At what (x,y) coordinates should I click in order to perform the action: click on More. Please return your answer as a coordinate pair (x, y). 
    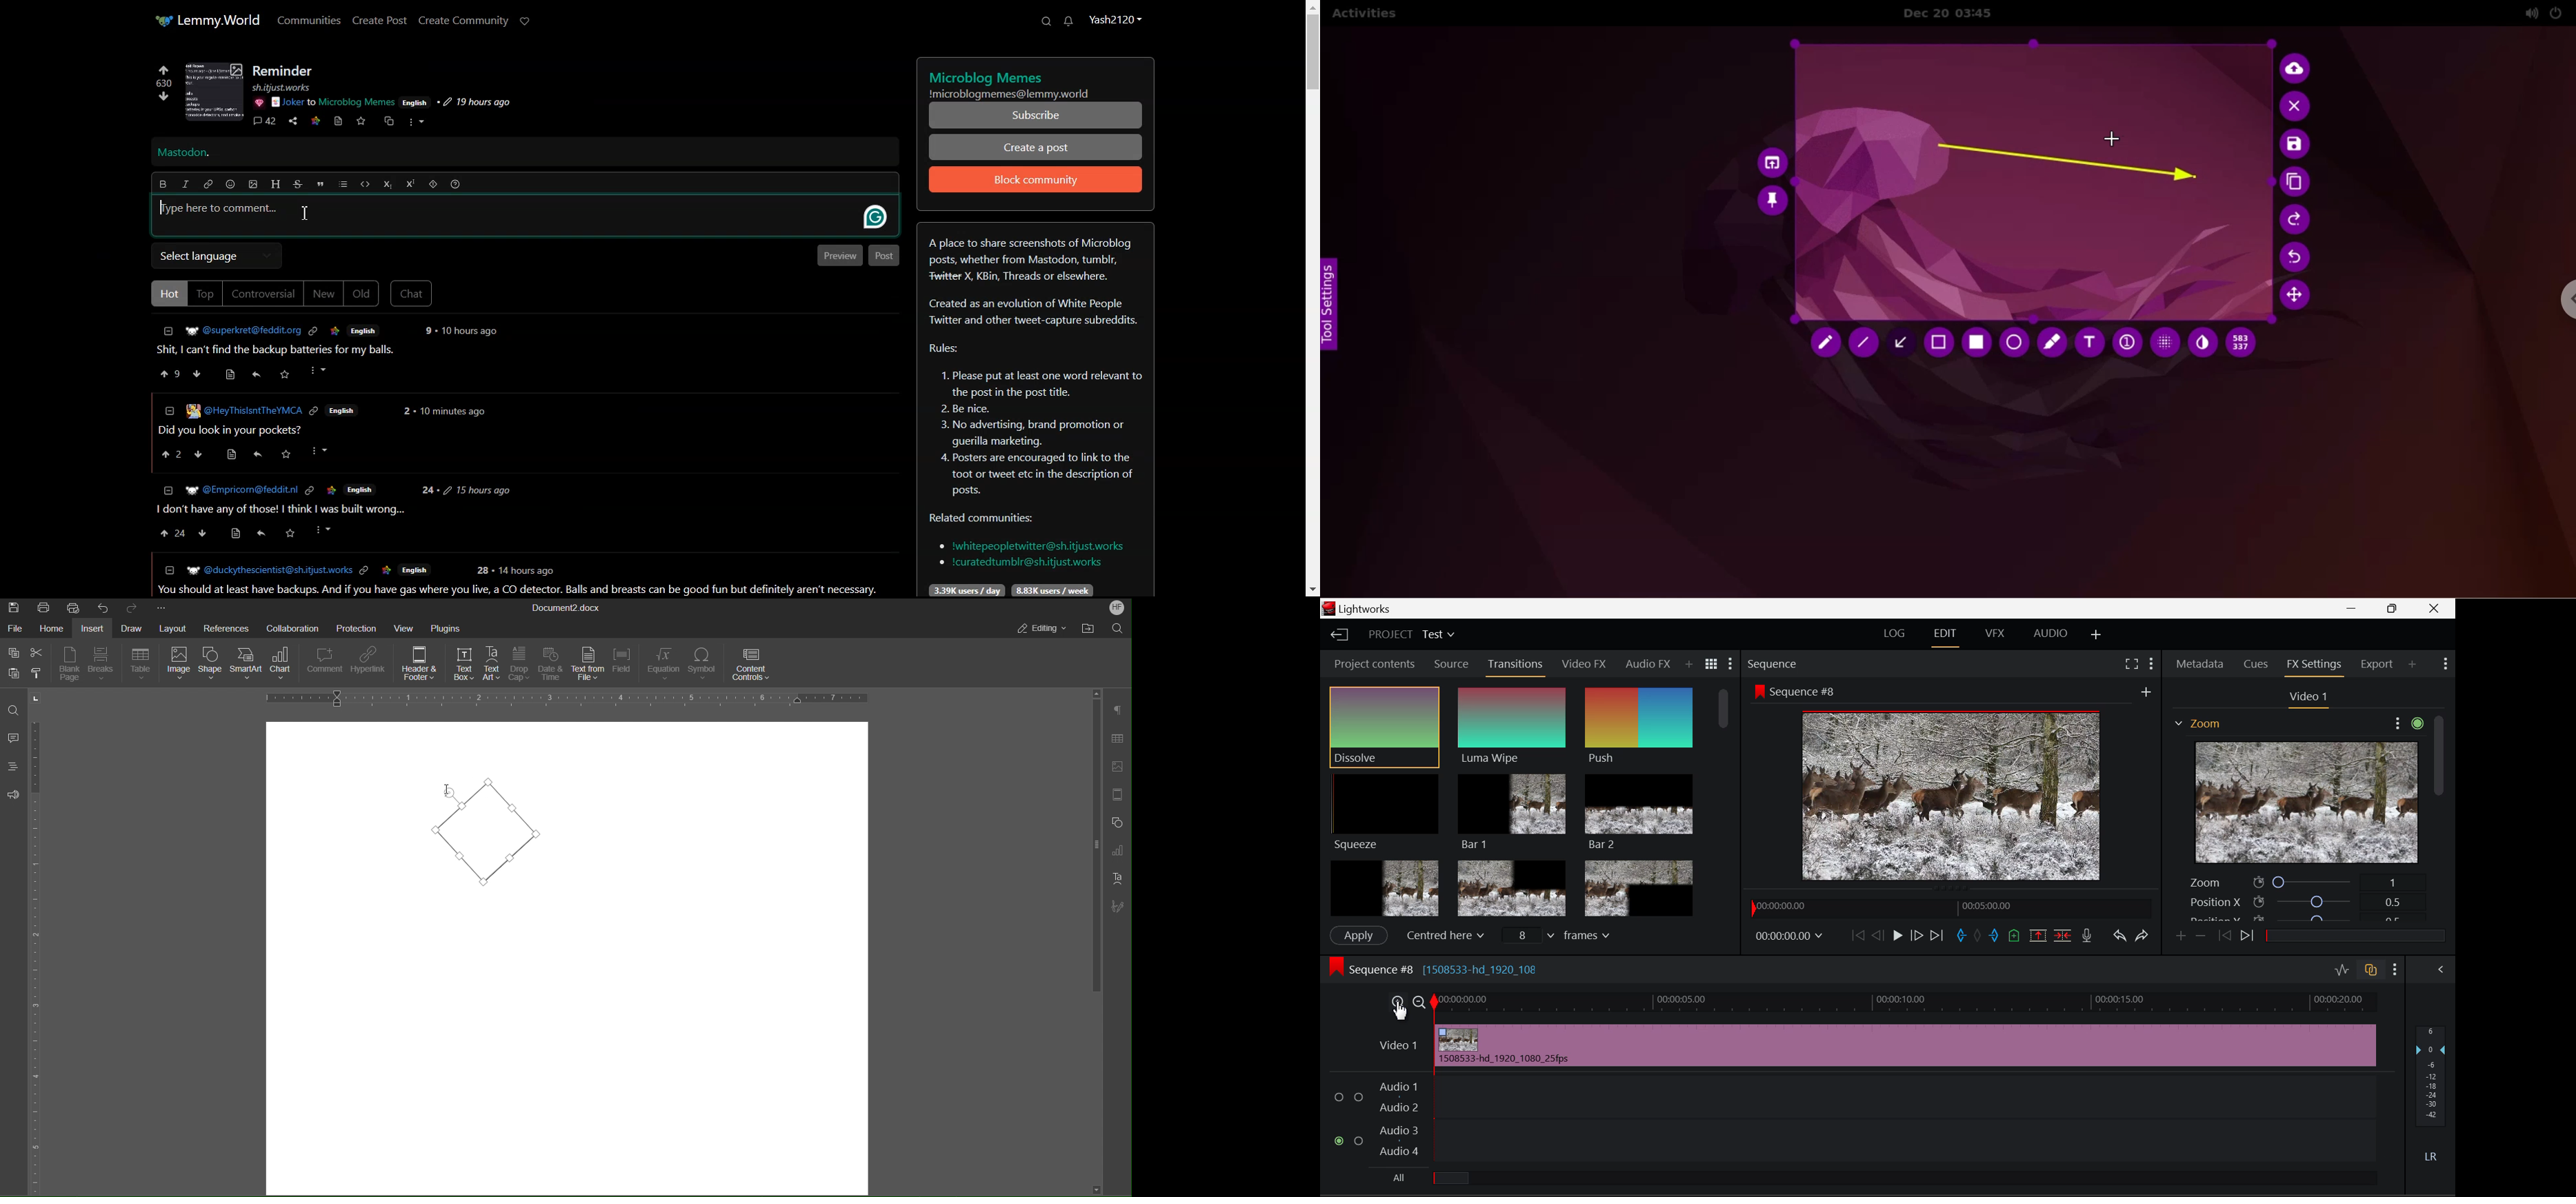
    Looking at the image, I should click on (416, 122).